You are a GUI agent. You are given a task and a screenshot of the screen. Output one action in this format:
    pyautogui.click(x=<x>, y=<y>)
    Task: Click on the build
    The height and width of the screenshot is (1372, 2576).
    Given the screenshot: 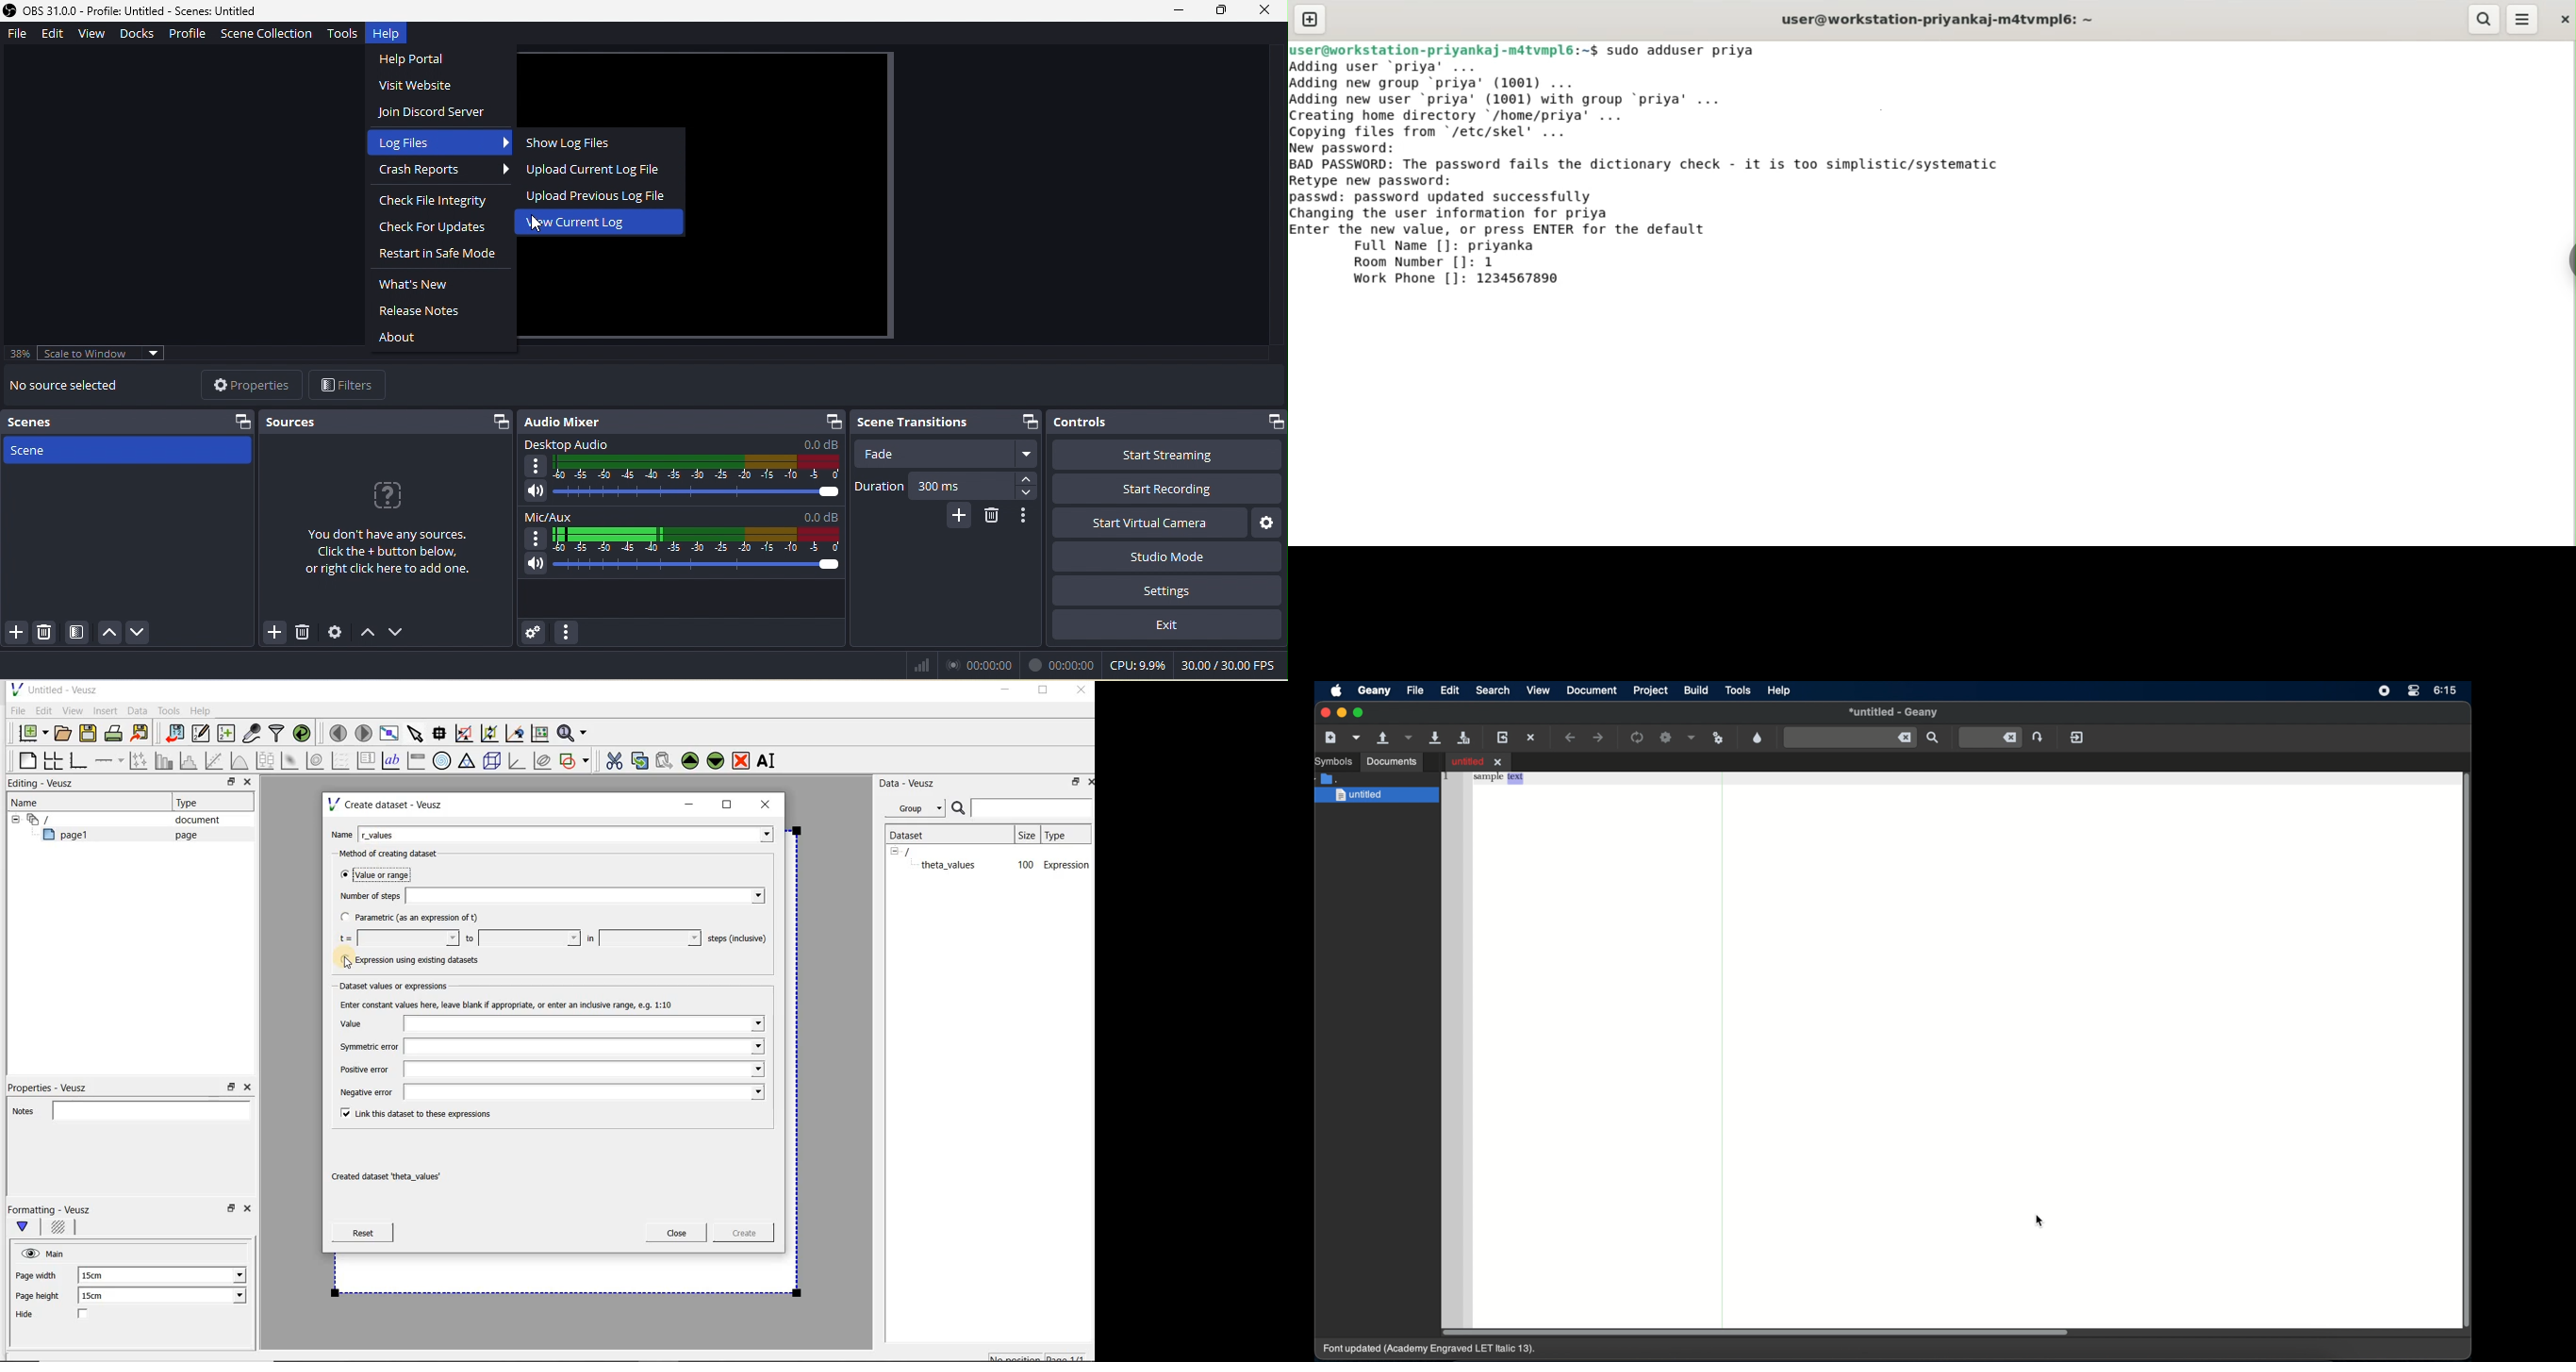 What is the action you would take?
    pyautogui.click(x=1696, y=690)
    